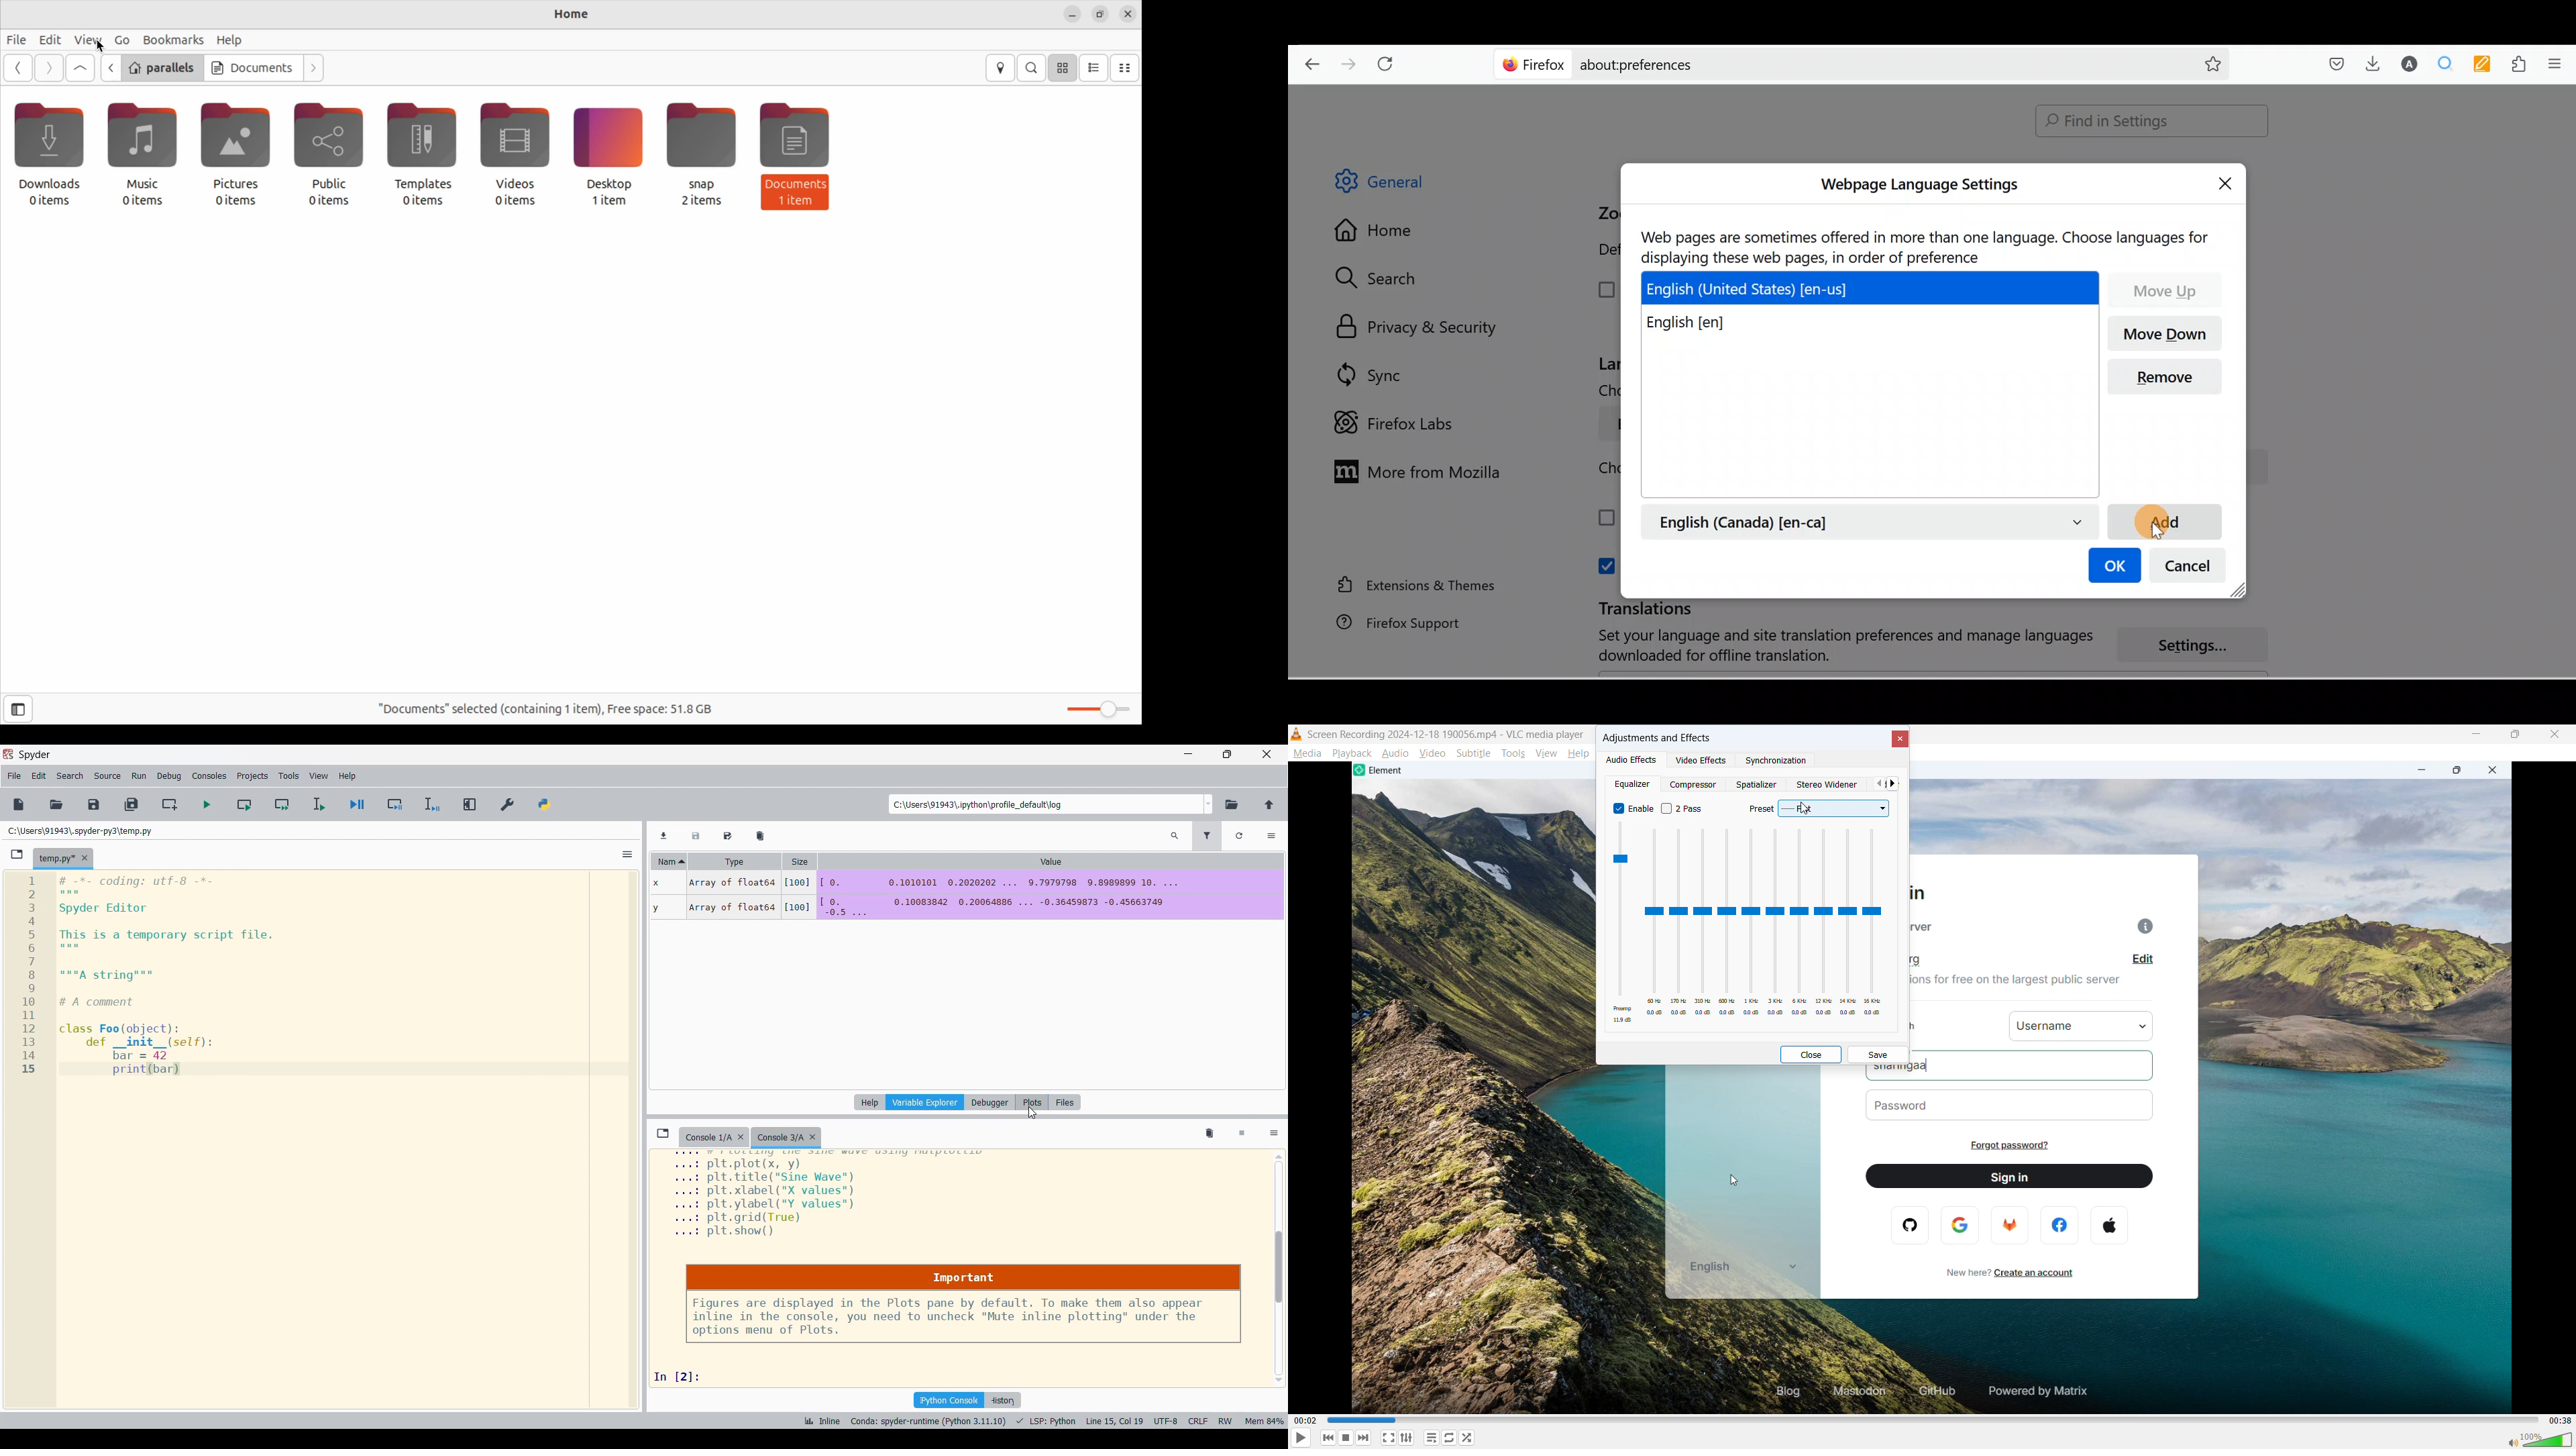 The height and width of the screenshot is (1456, 2576). I want to click on Adjust 6 kilohertz , so click(1800, 923).